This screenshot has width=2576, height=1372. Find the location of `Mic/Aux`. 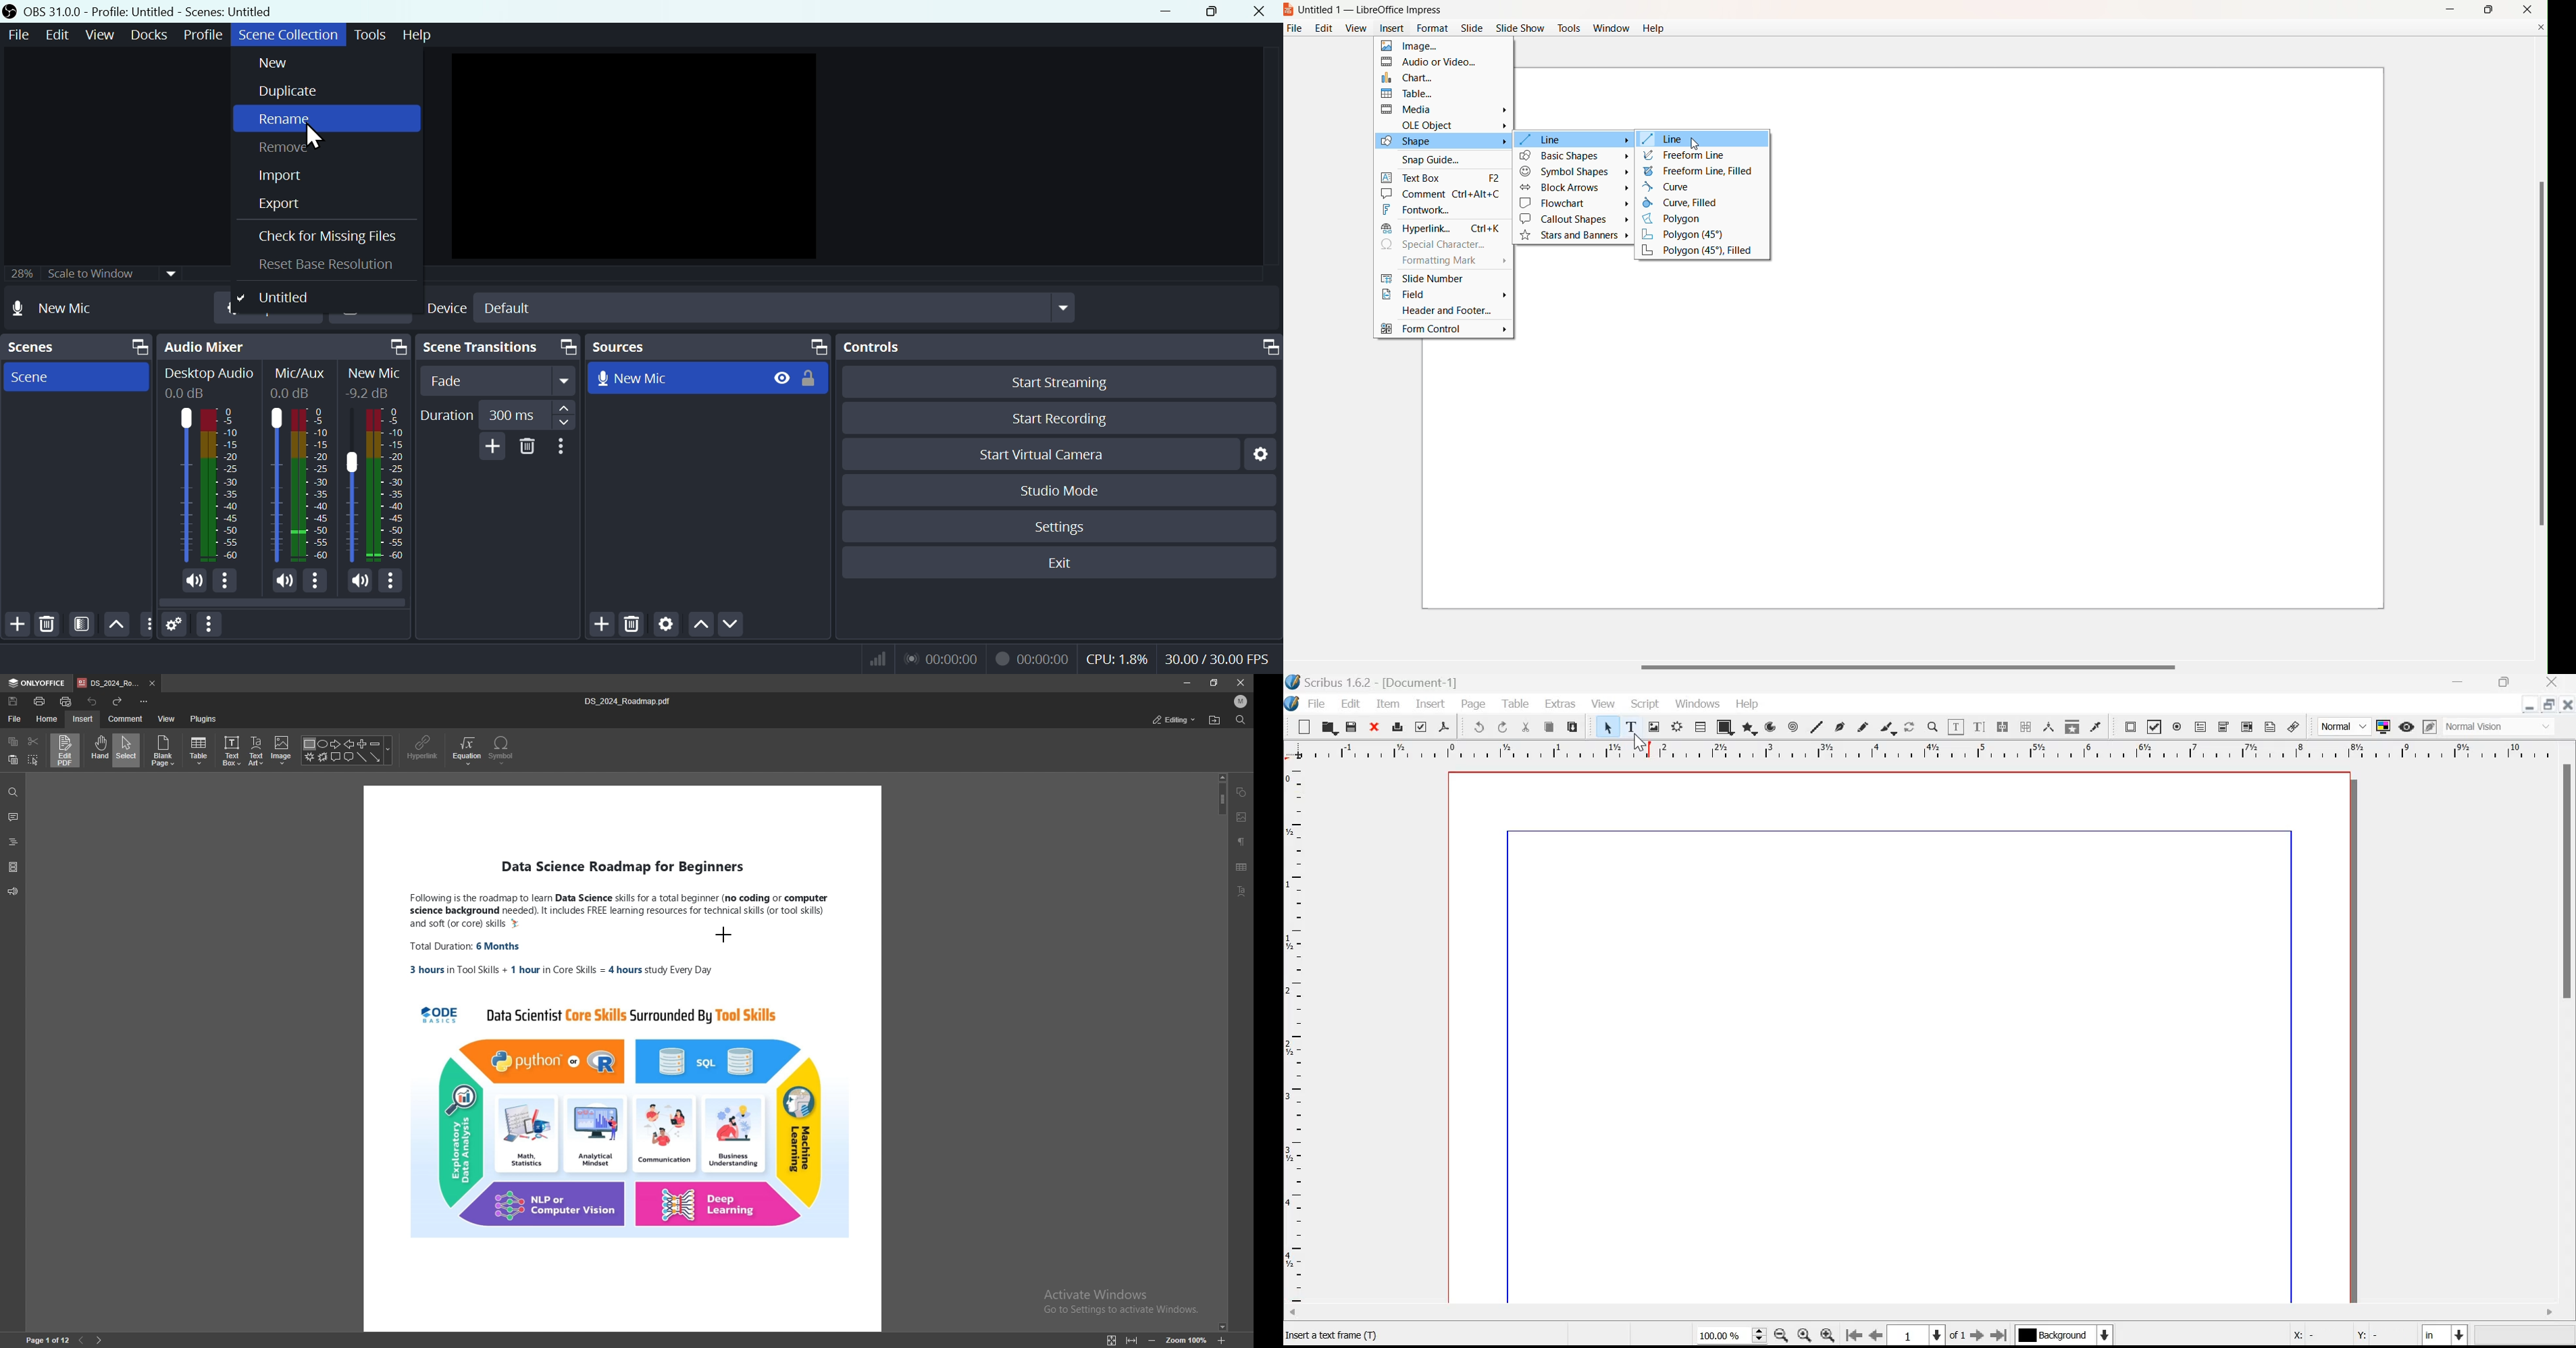

Mic/Aux is located at coordinates (274, 484).